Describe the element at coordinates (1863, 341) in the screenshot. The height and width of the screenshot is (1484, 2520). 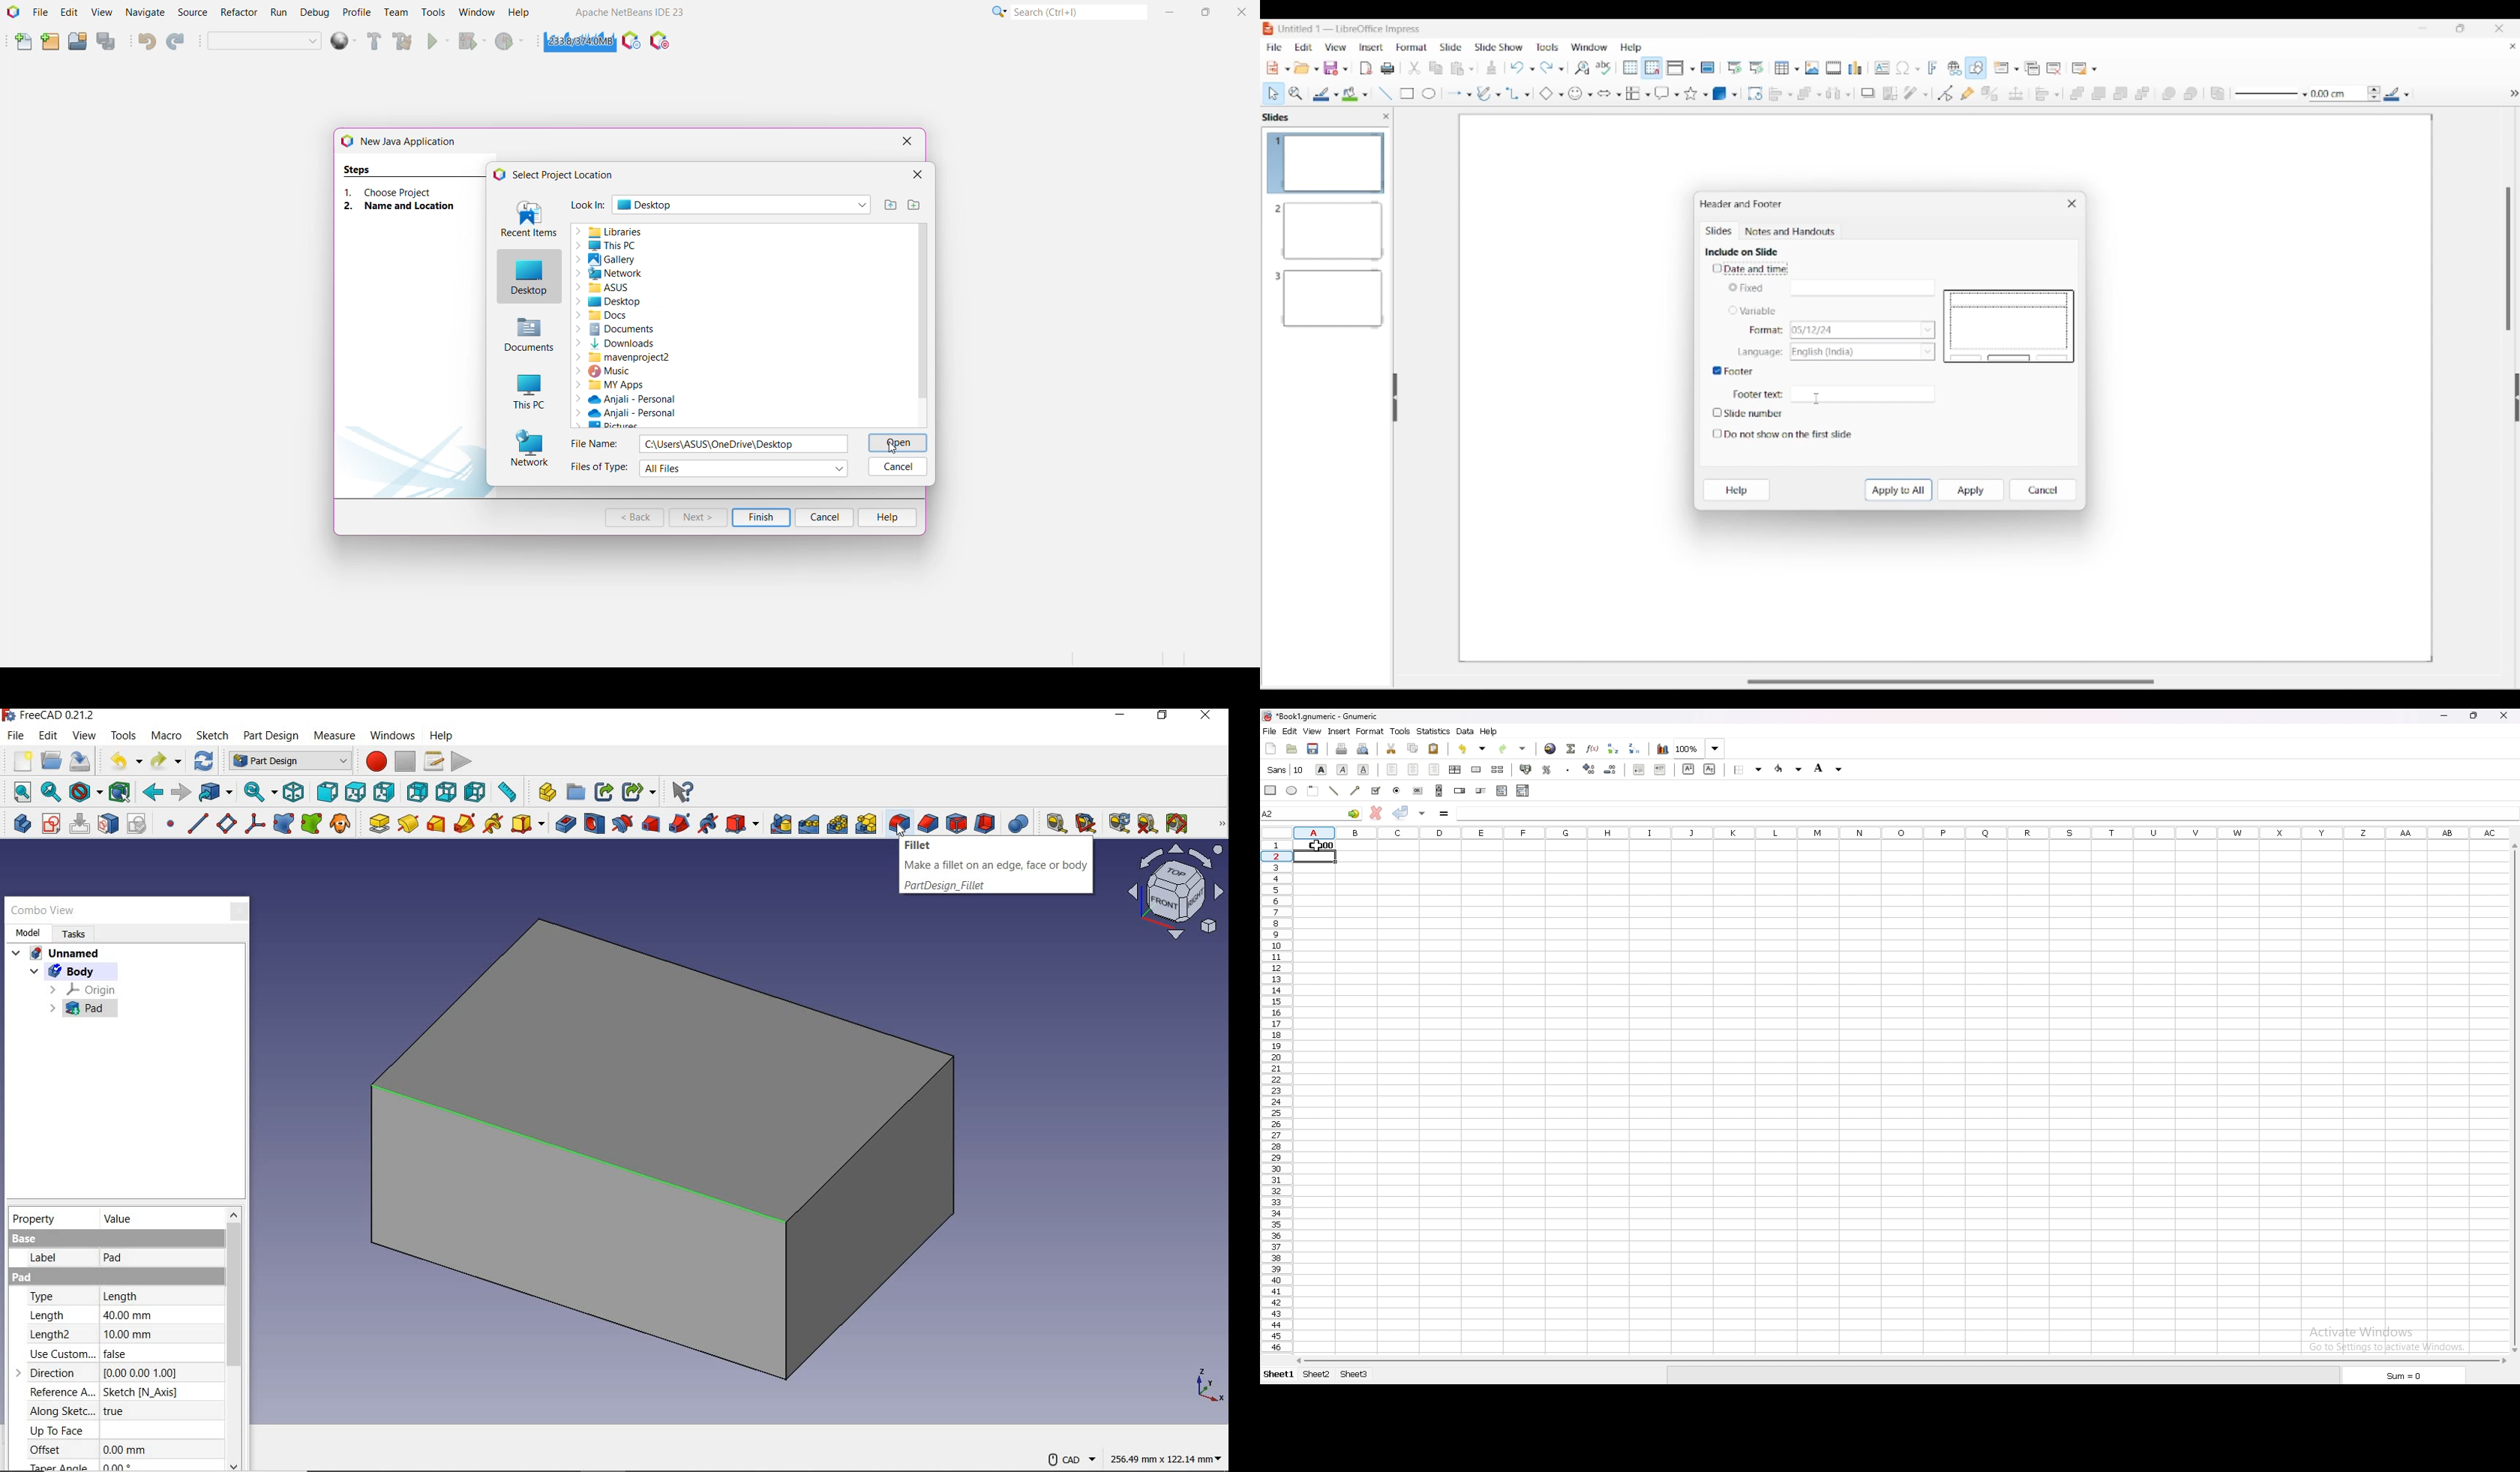
I see `List options for respective Variable characteristics` at that location.